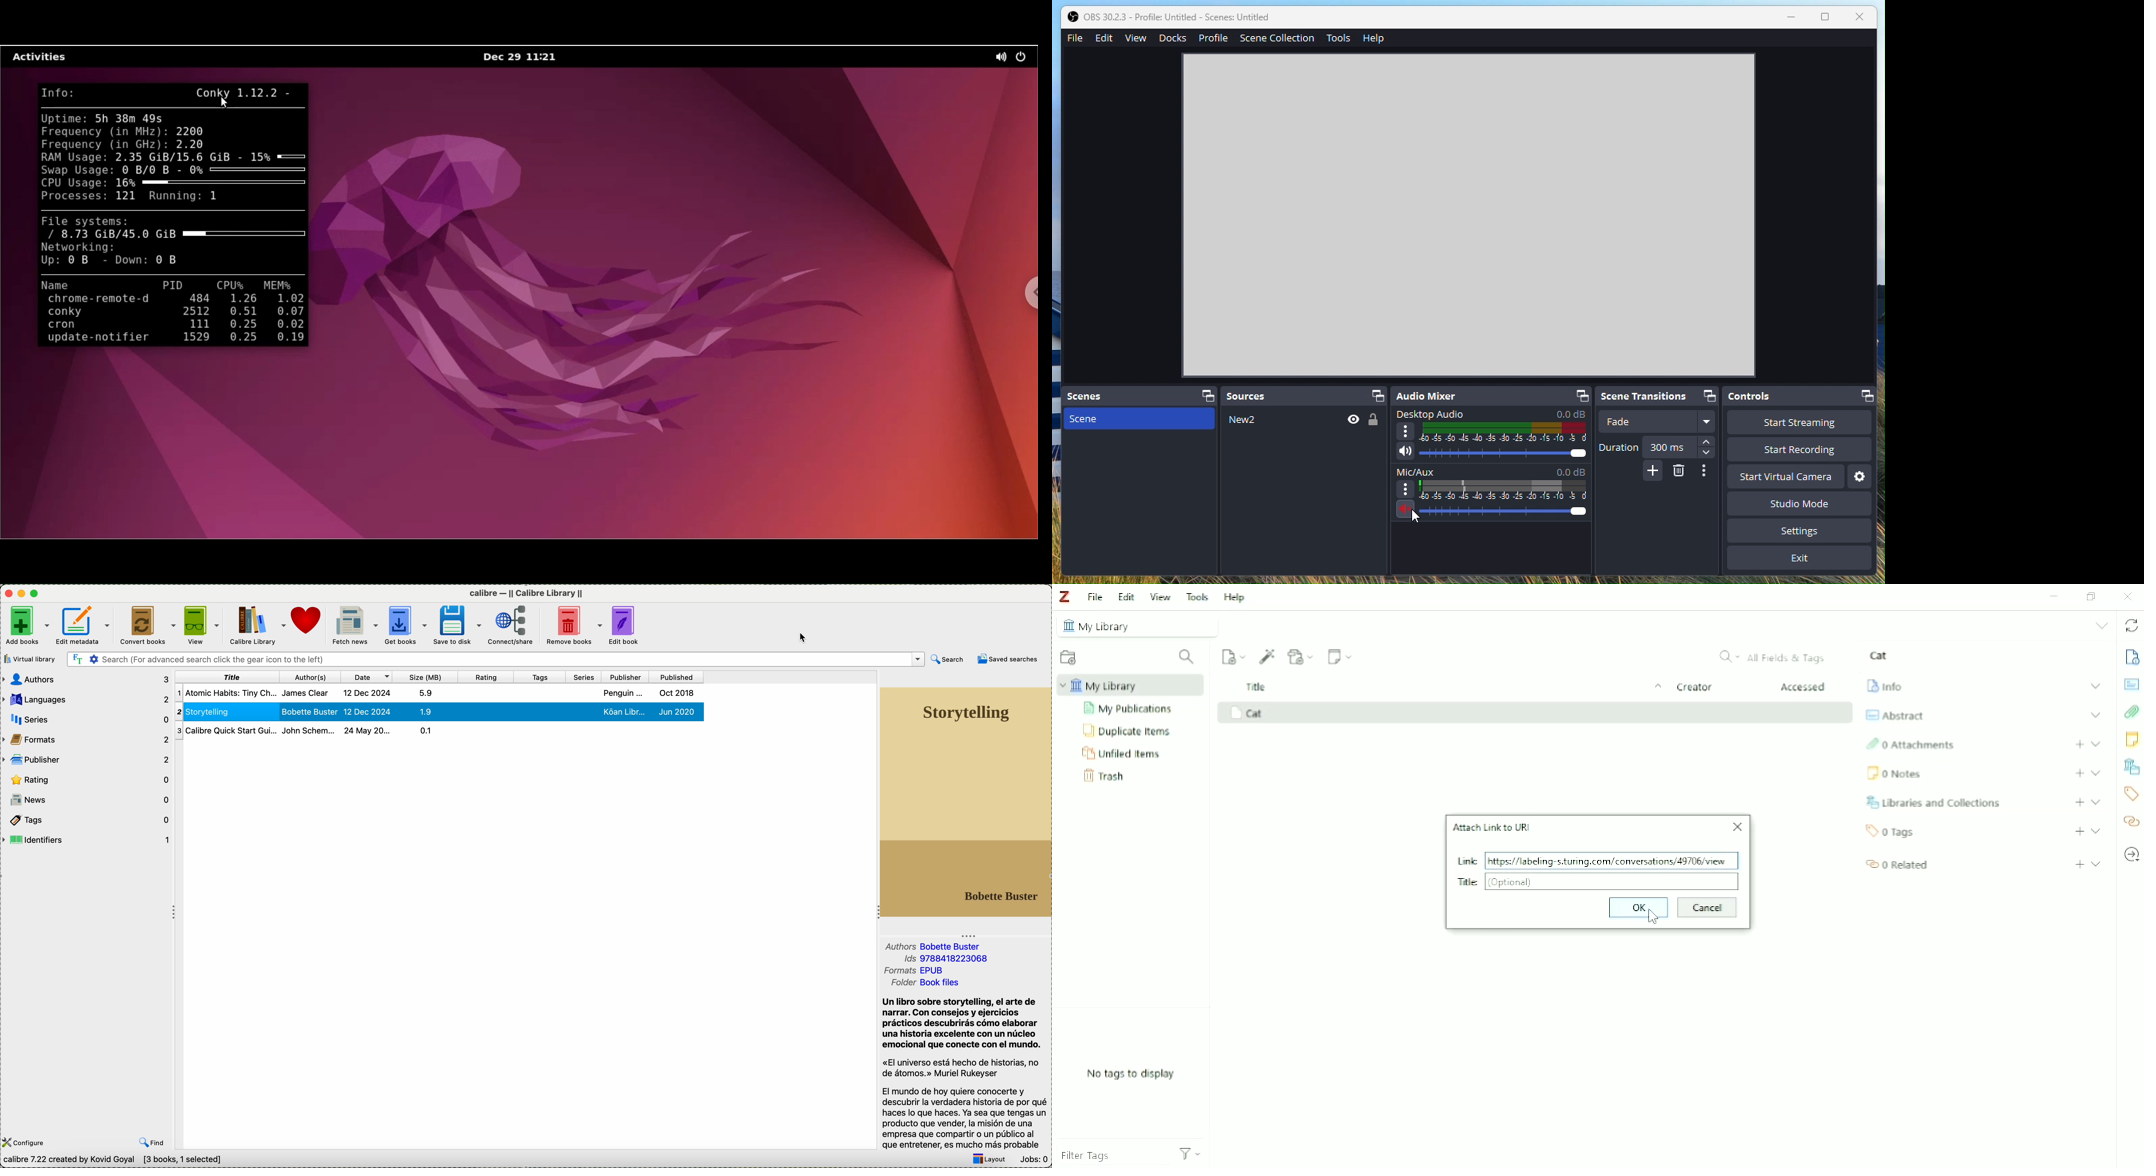  What do you see at coordinates (1737, 827) in the screenshot?
I see `Close` at bounding box center [1737, 827].